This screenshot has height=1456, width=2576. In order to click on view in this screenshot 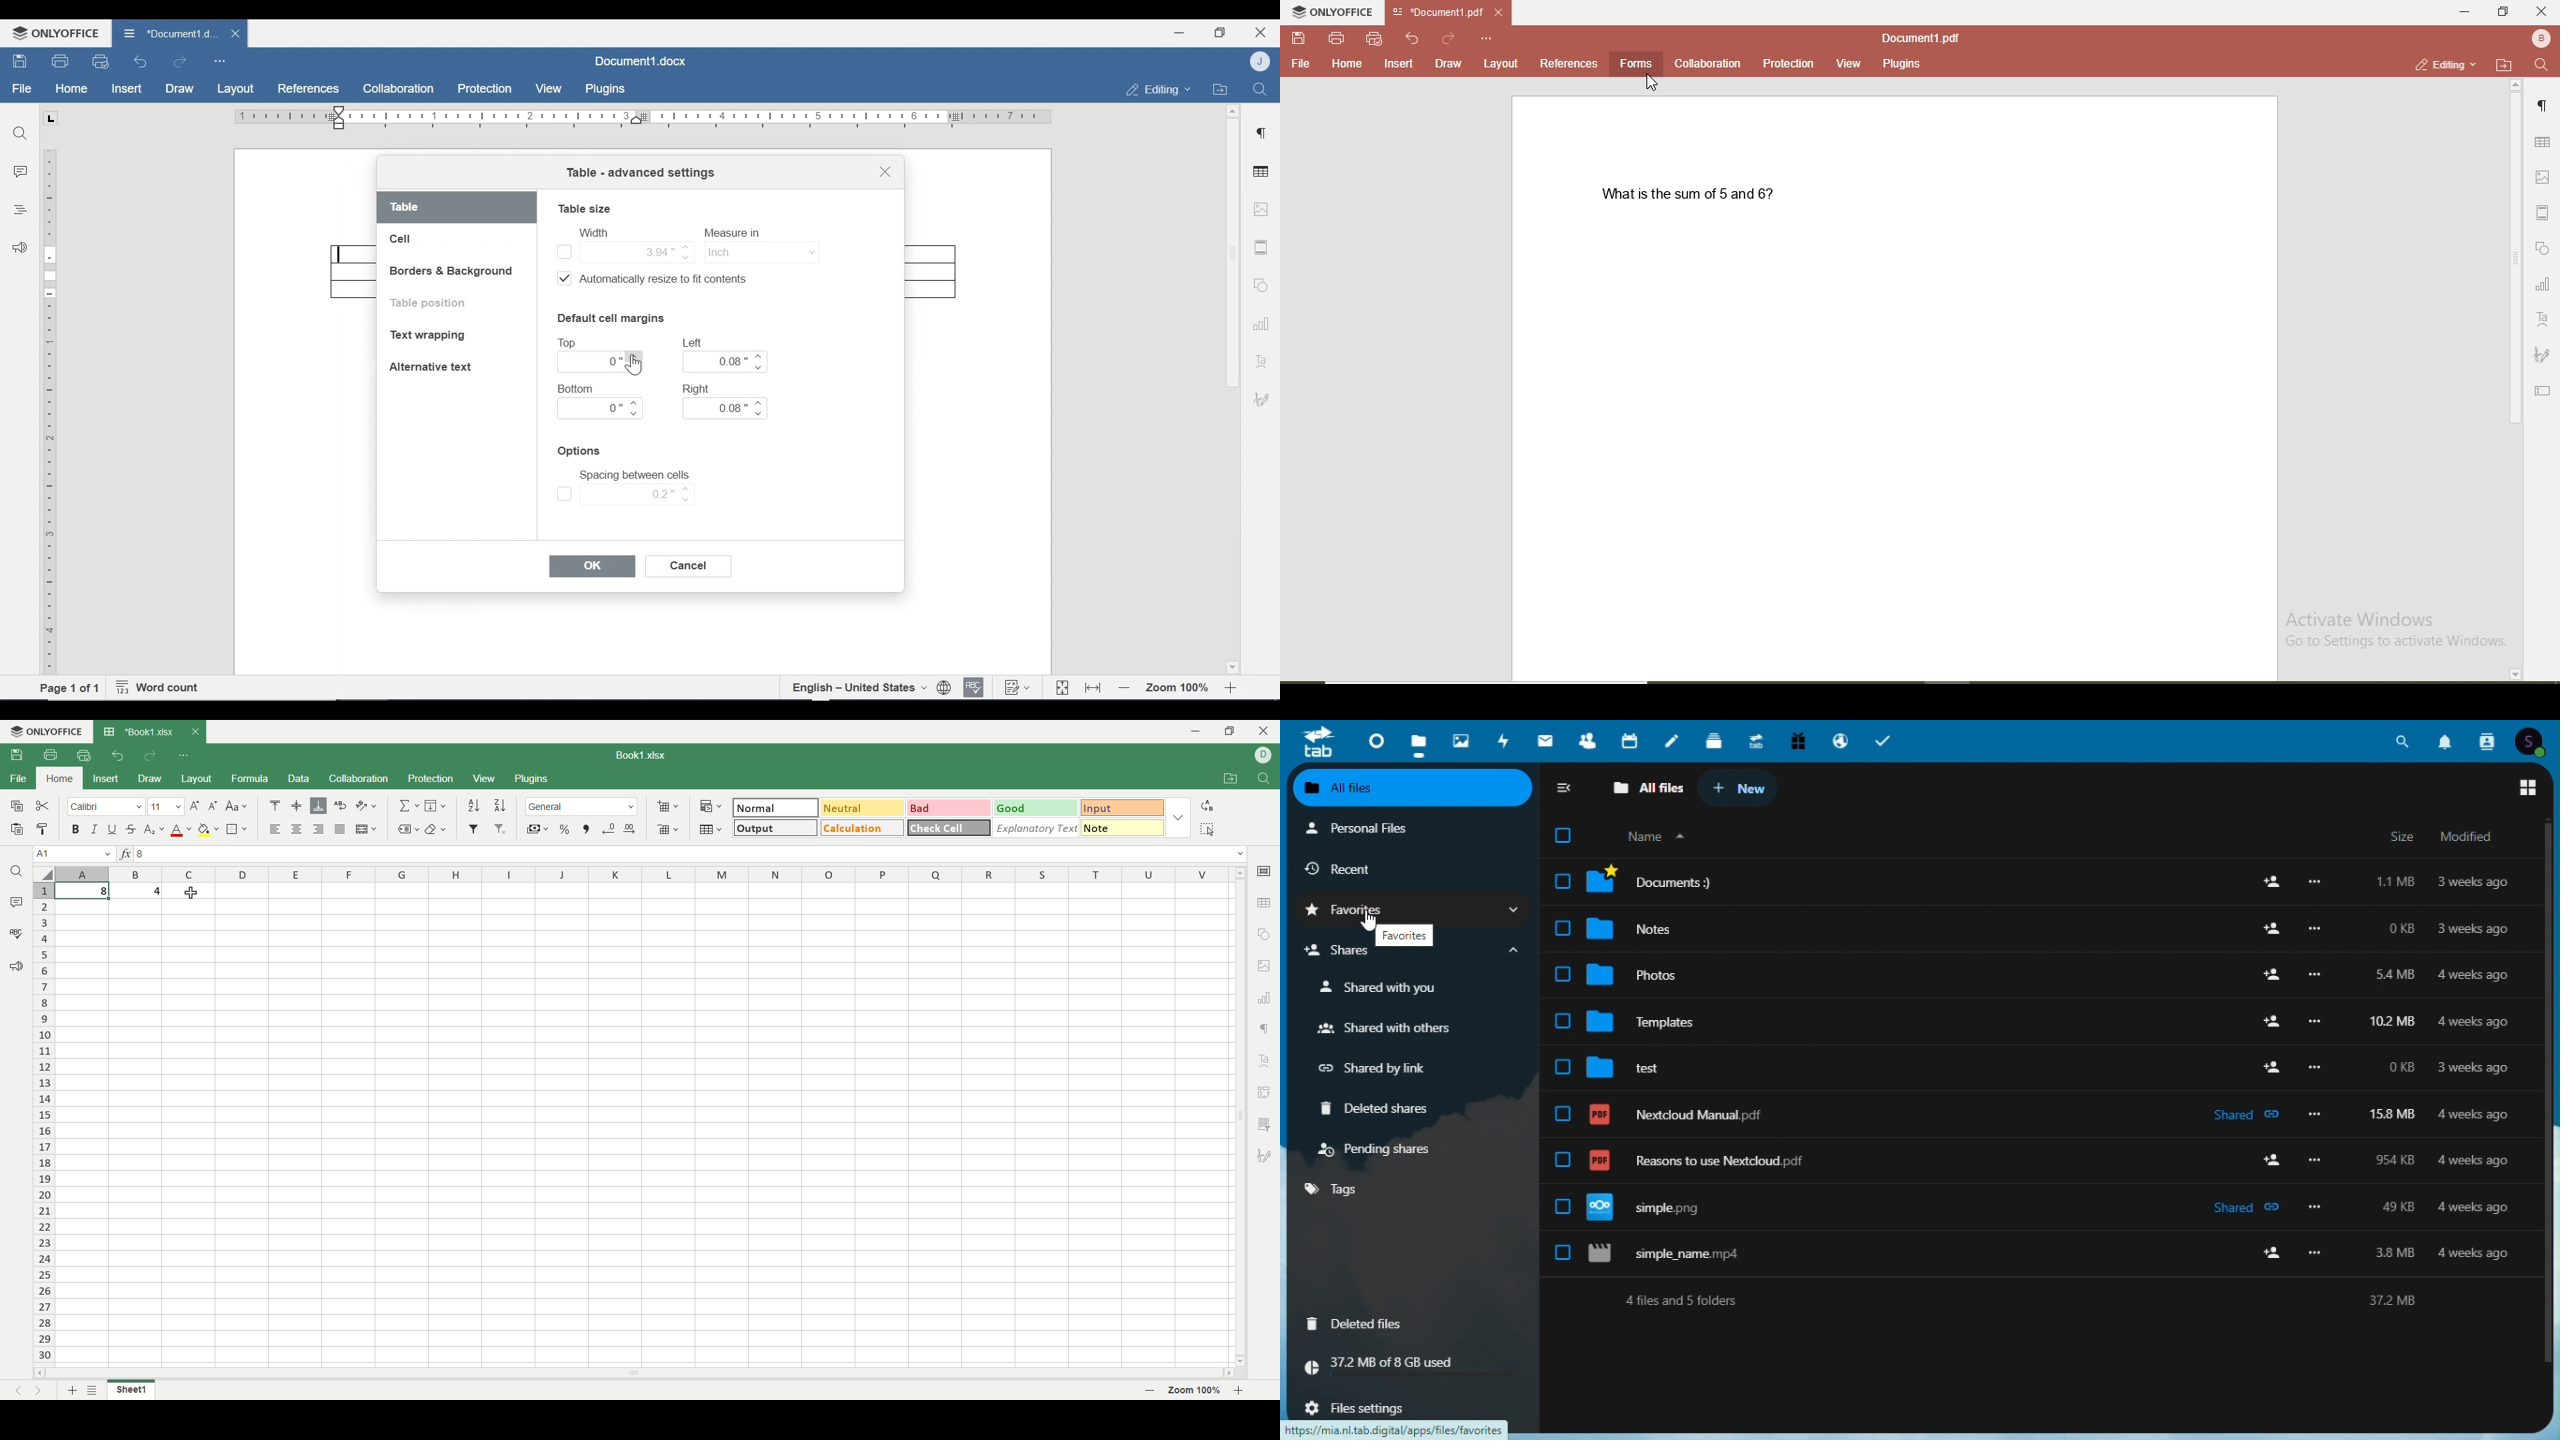, I will do `click(1850, 63)`.